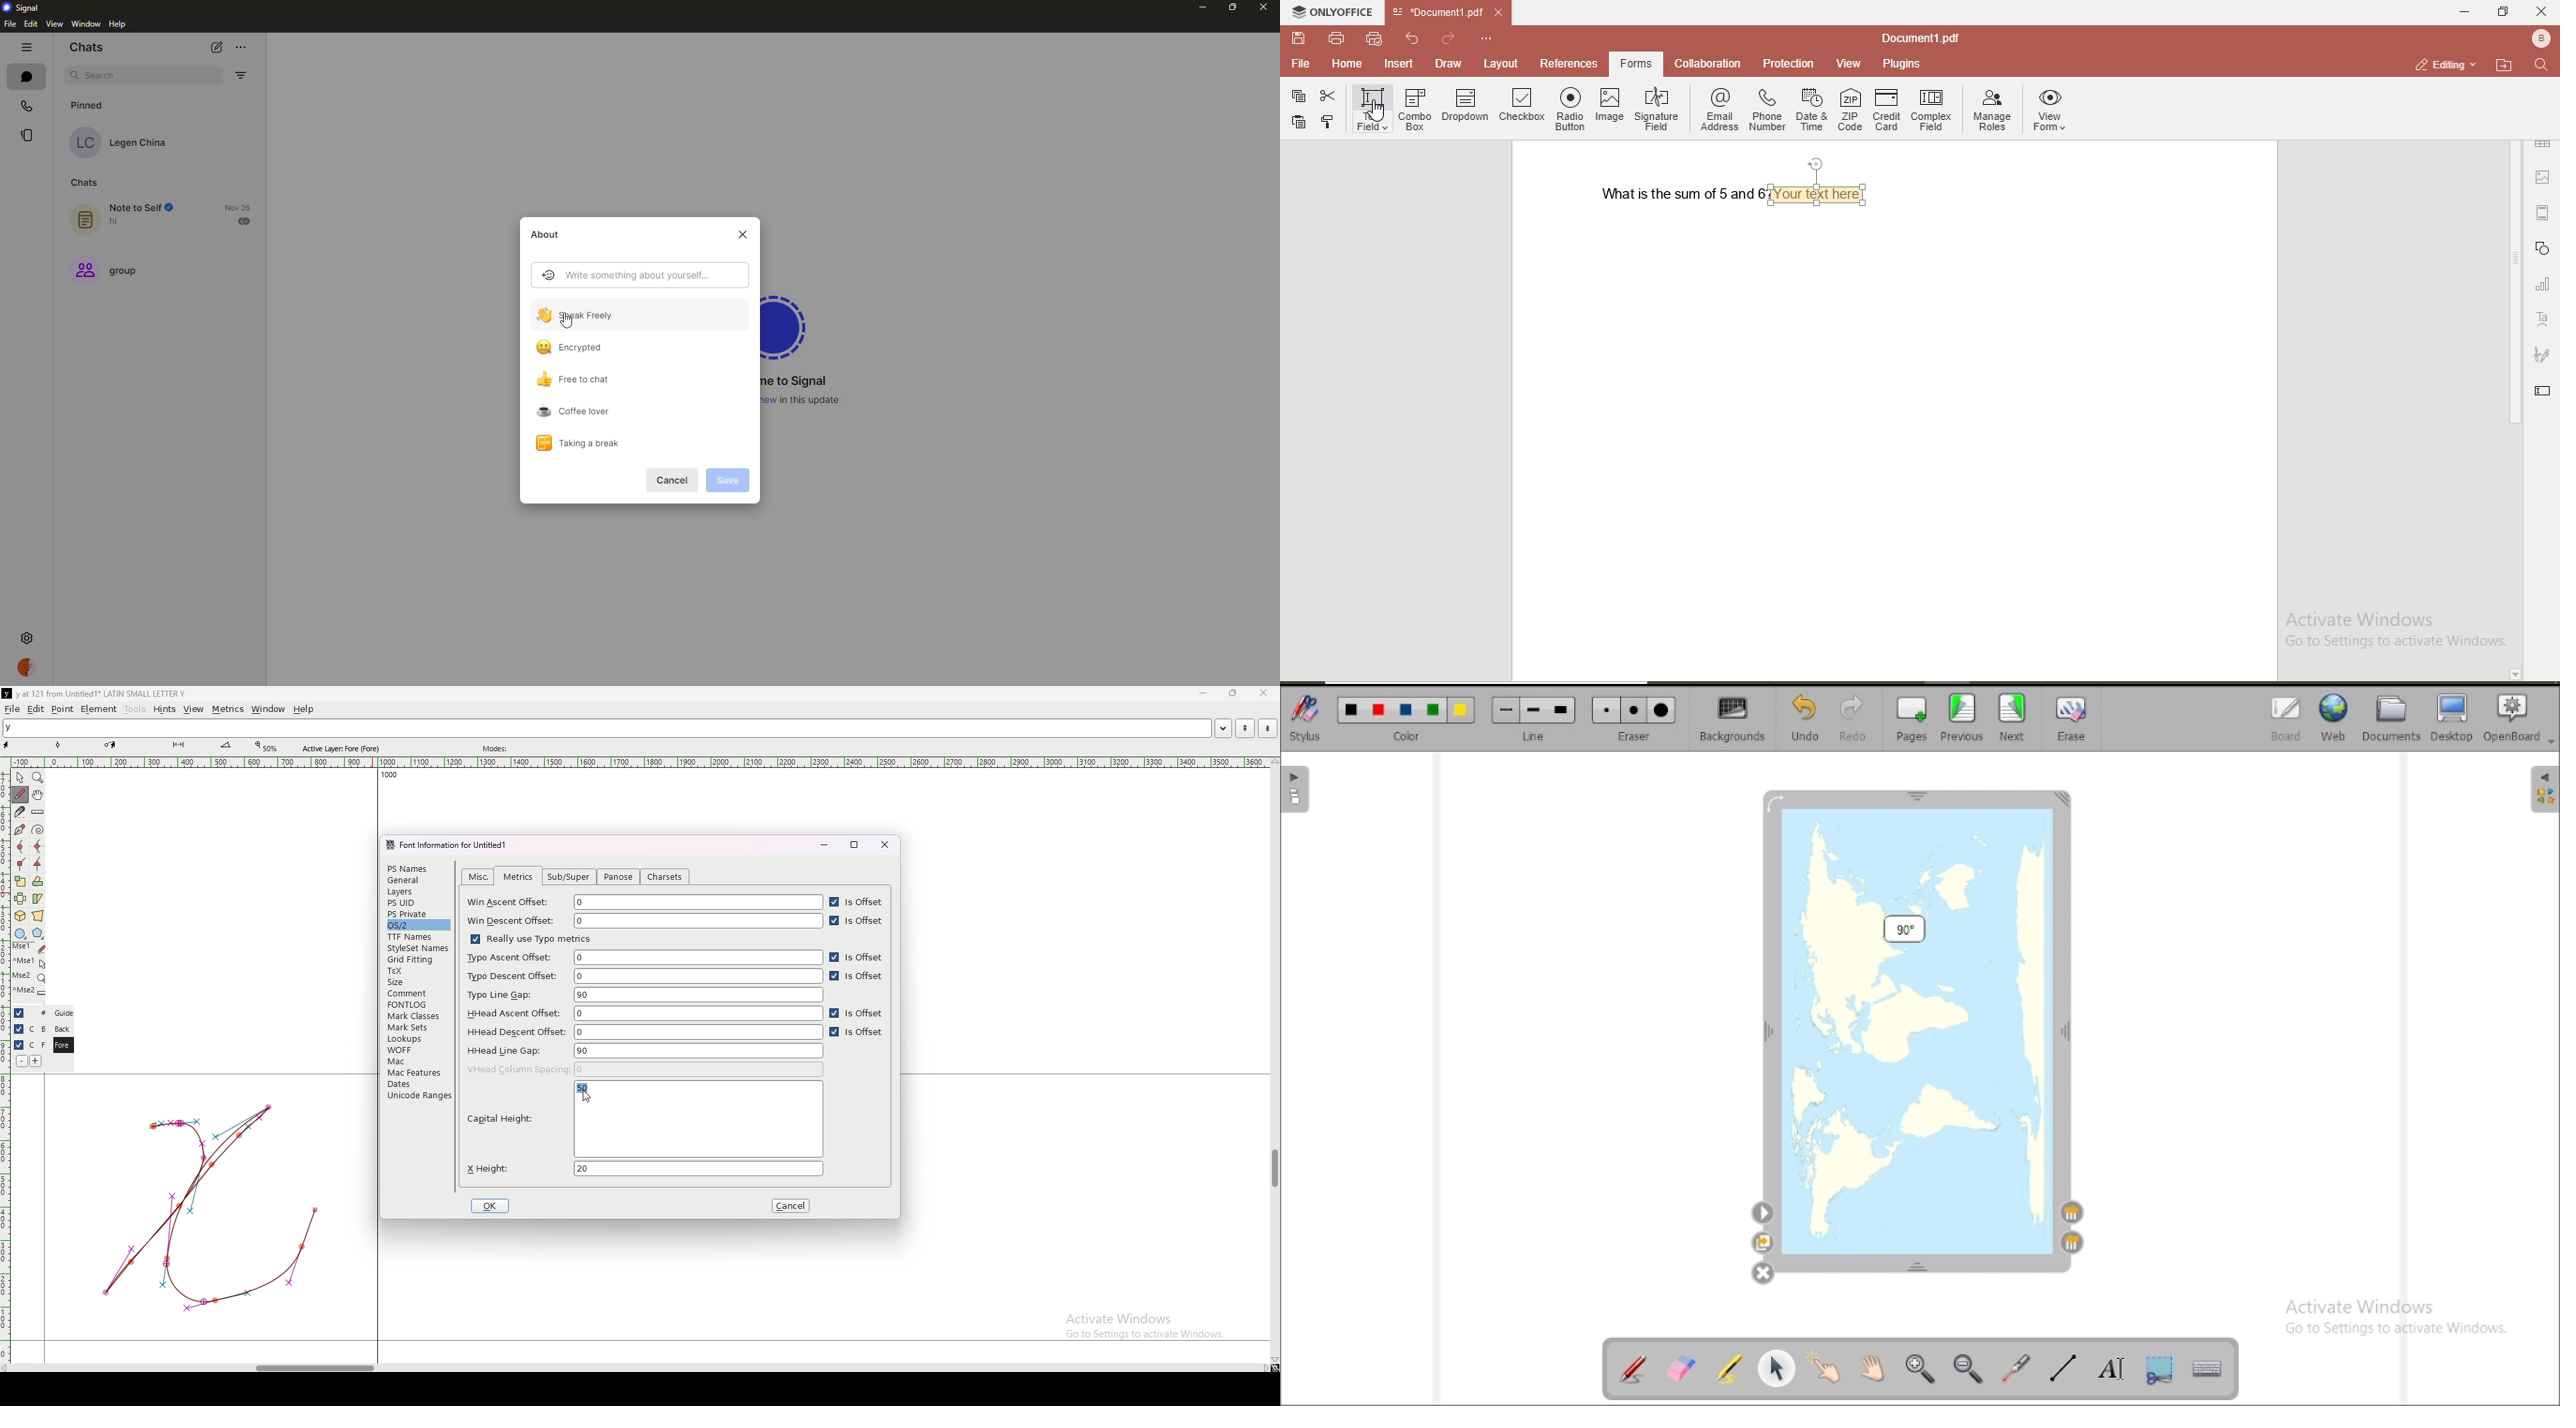  Describe the element at coordinates (226, 745) in the screenshot. I see `measurement tool` at that location.